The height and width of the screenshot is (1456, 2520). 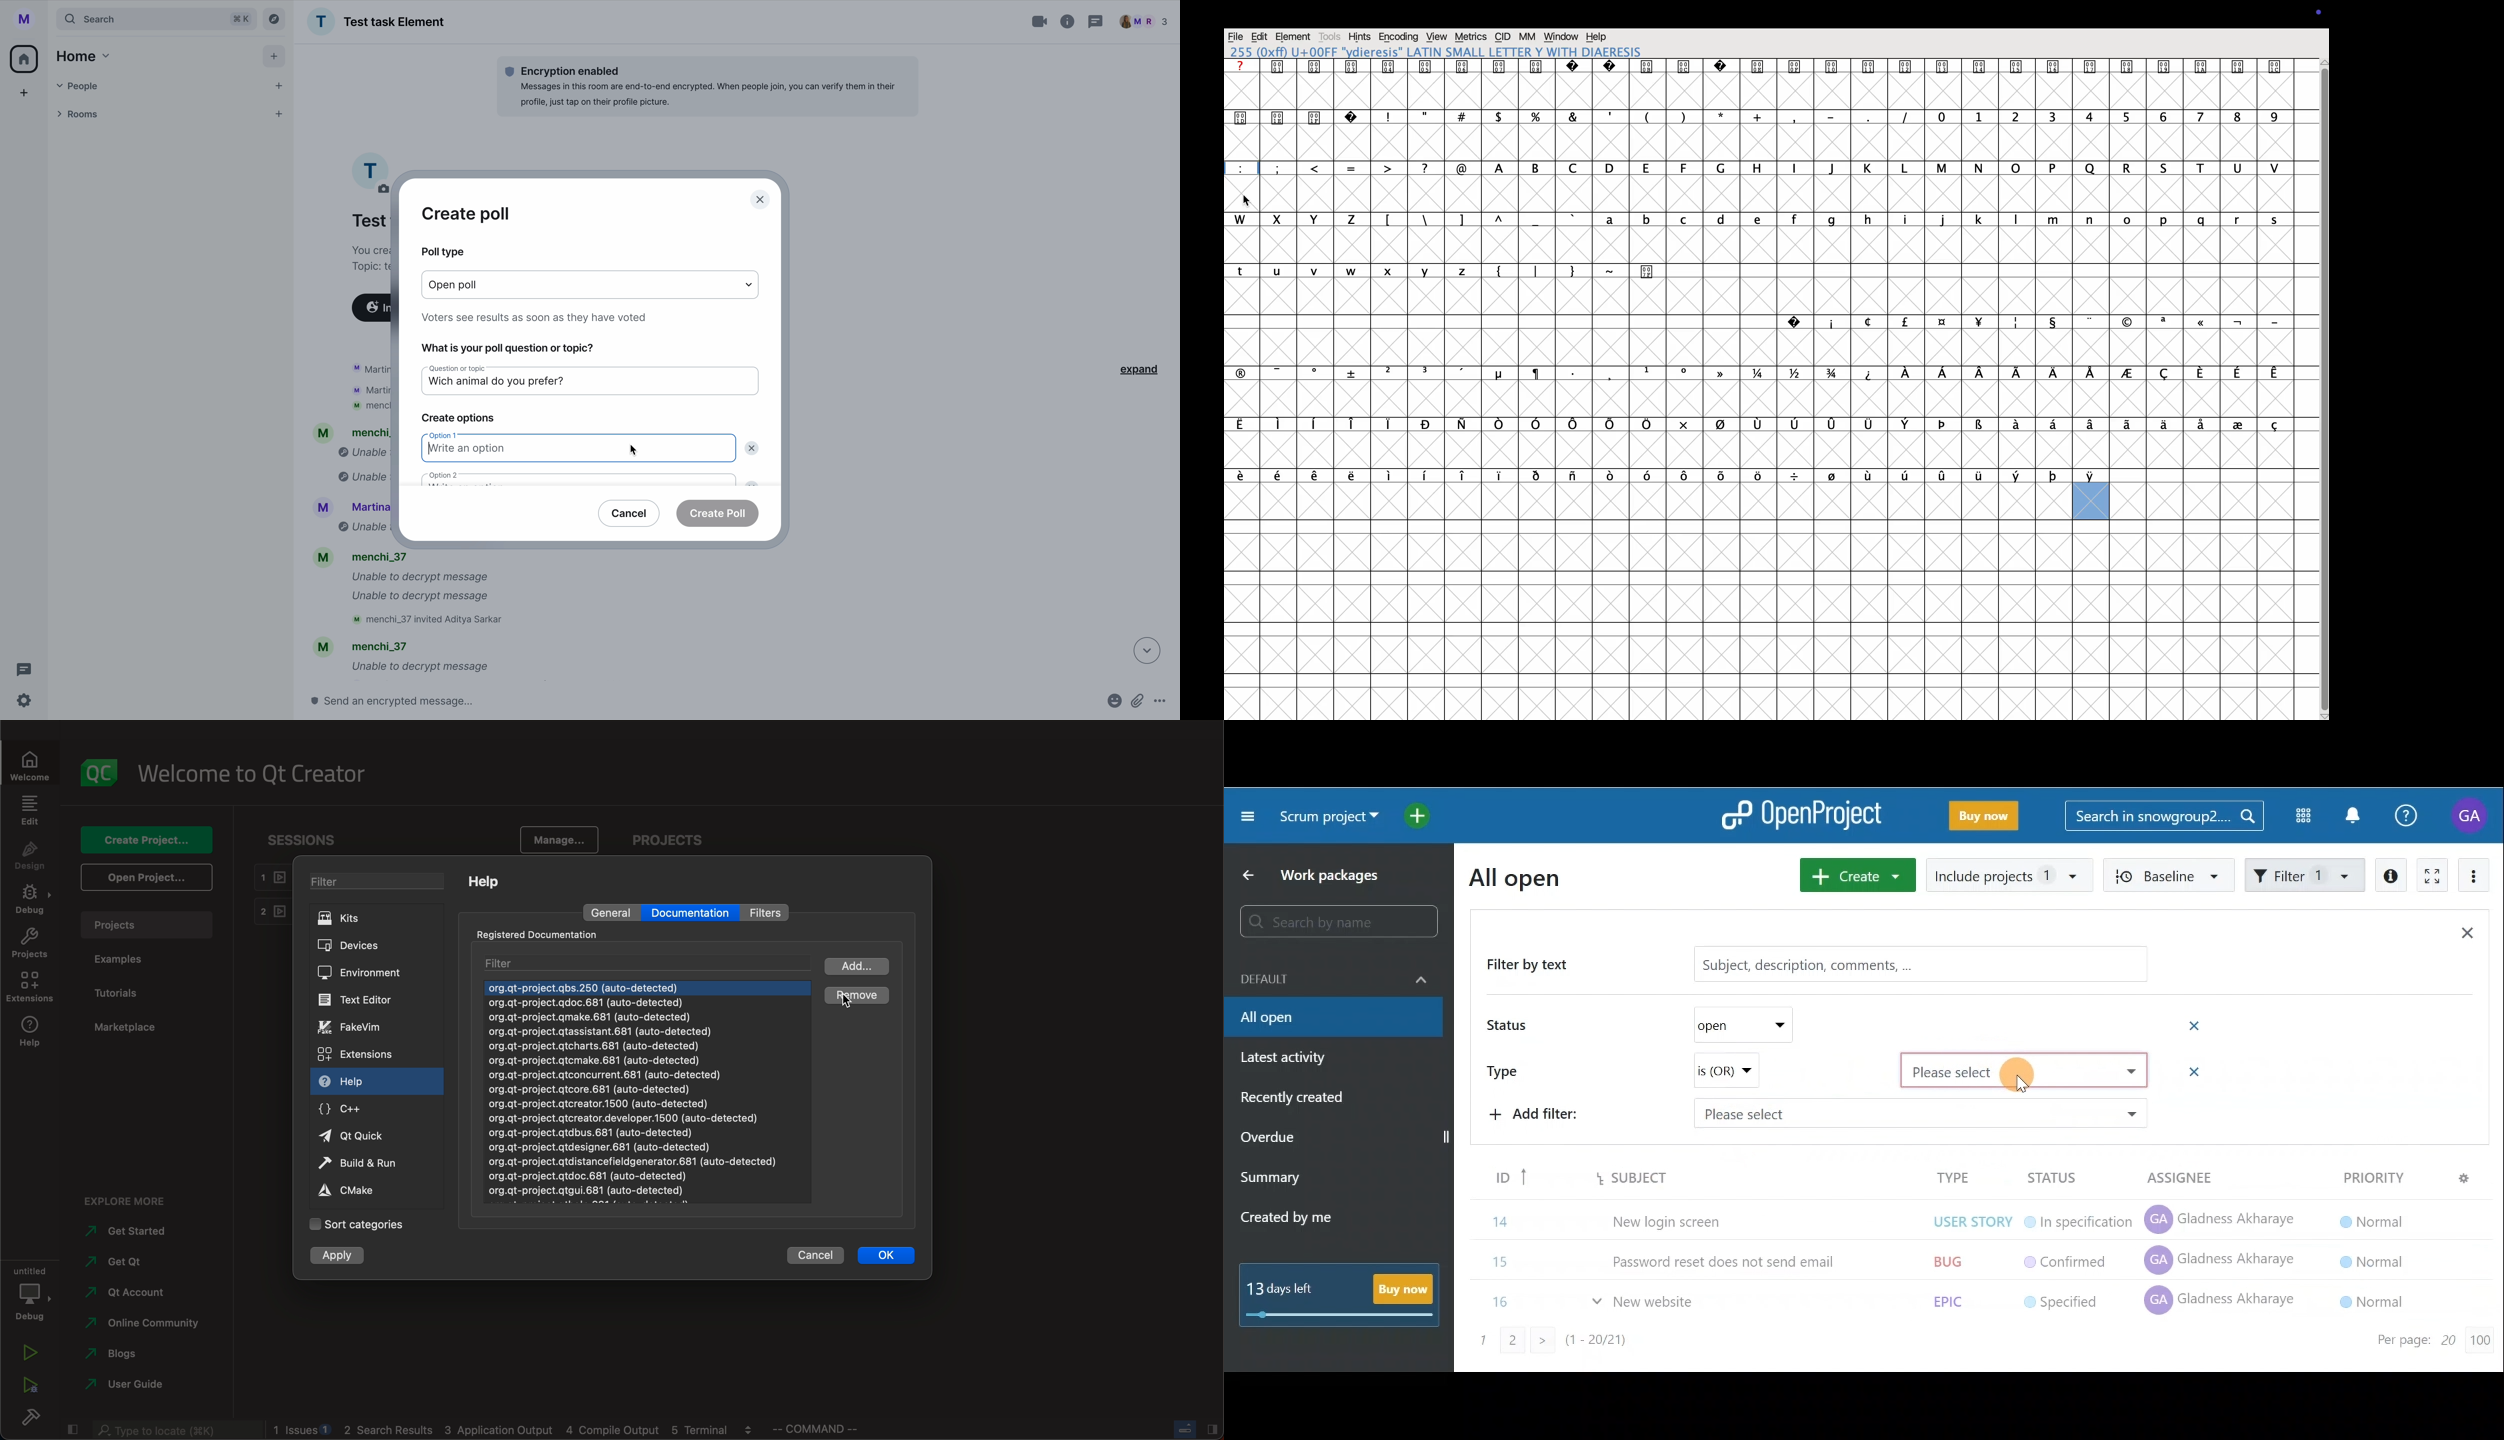 I want to click on search tab, so click(x=156, y=19).